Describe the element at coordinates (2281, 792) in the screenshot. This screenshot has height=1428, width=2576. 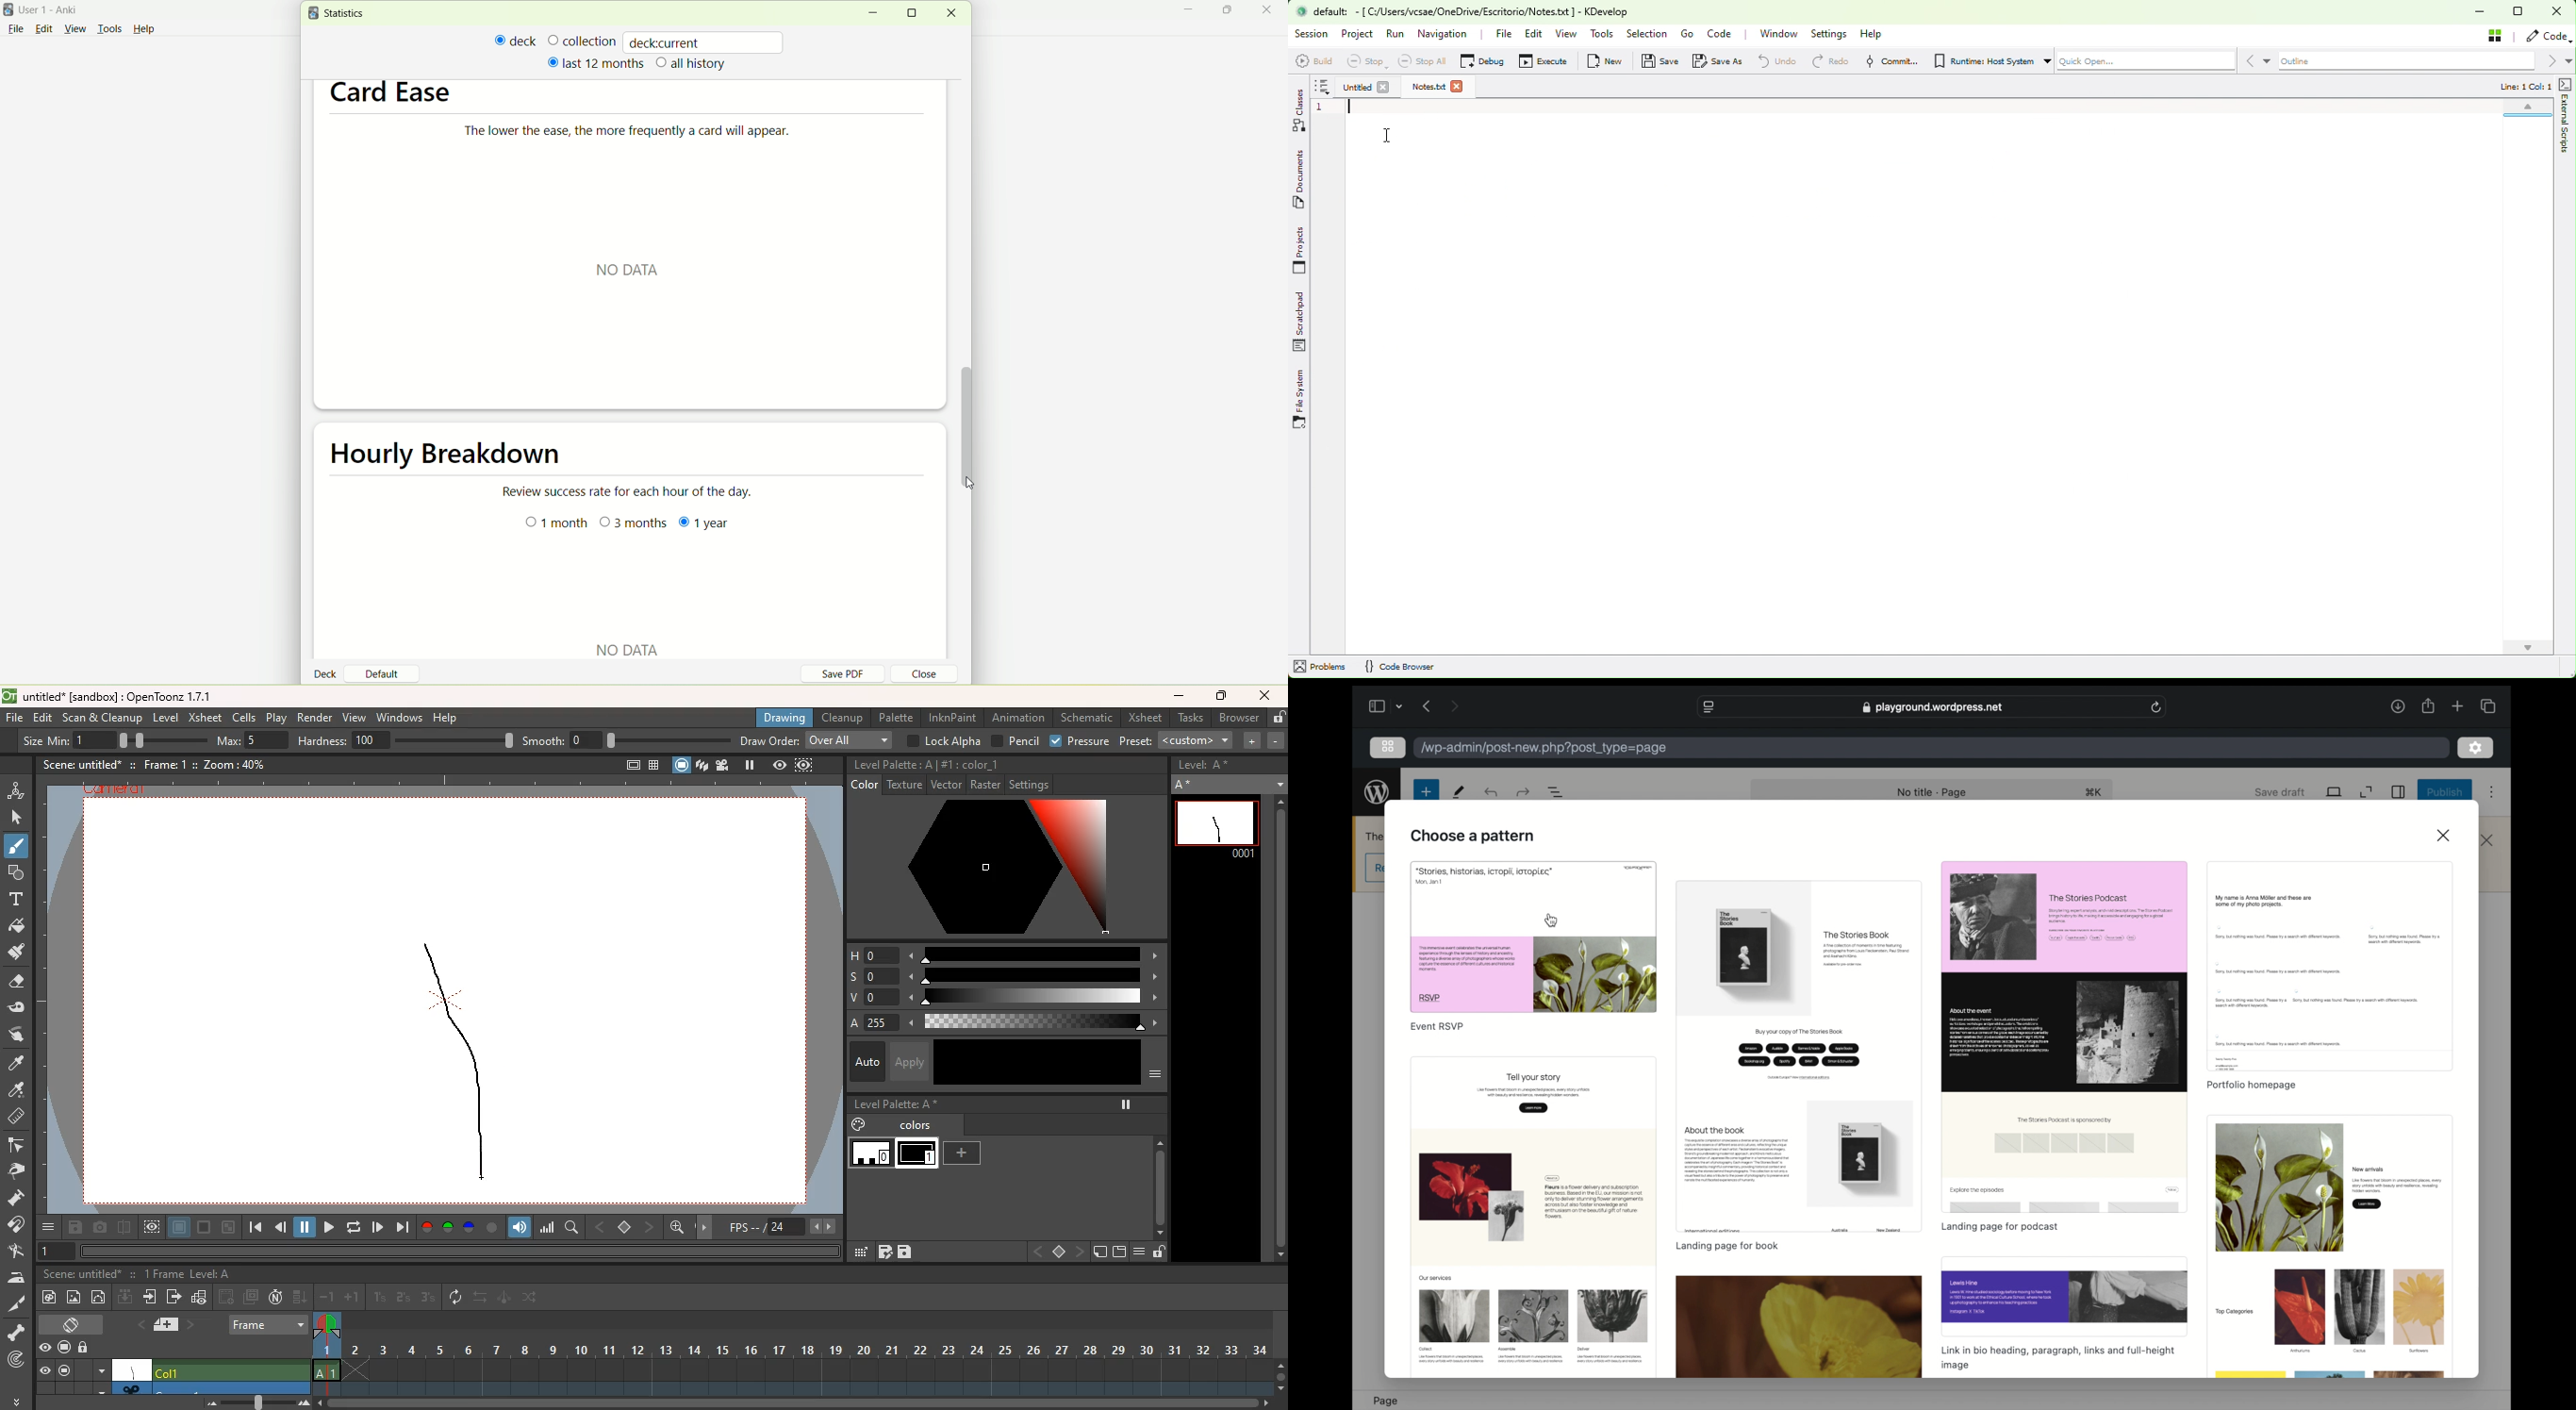
I see `save draft` at that location.